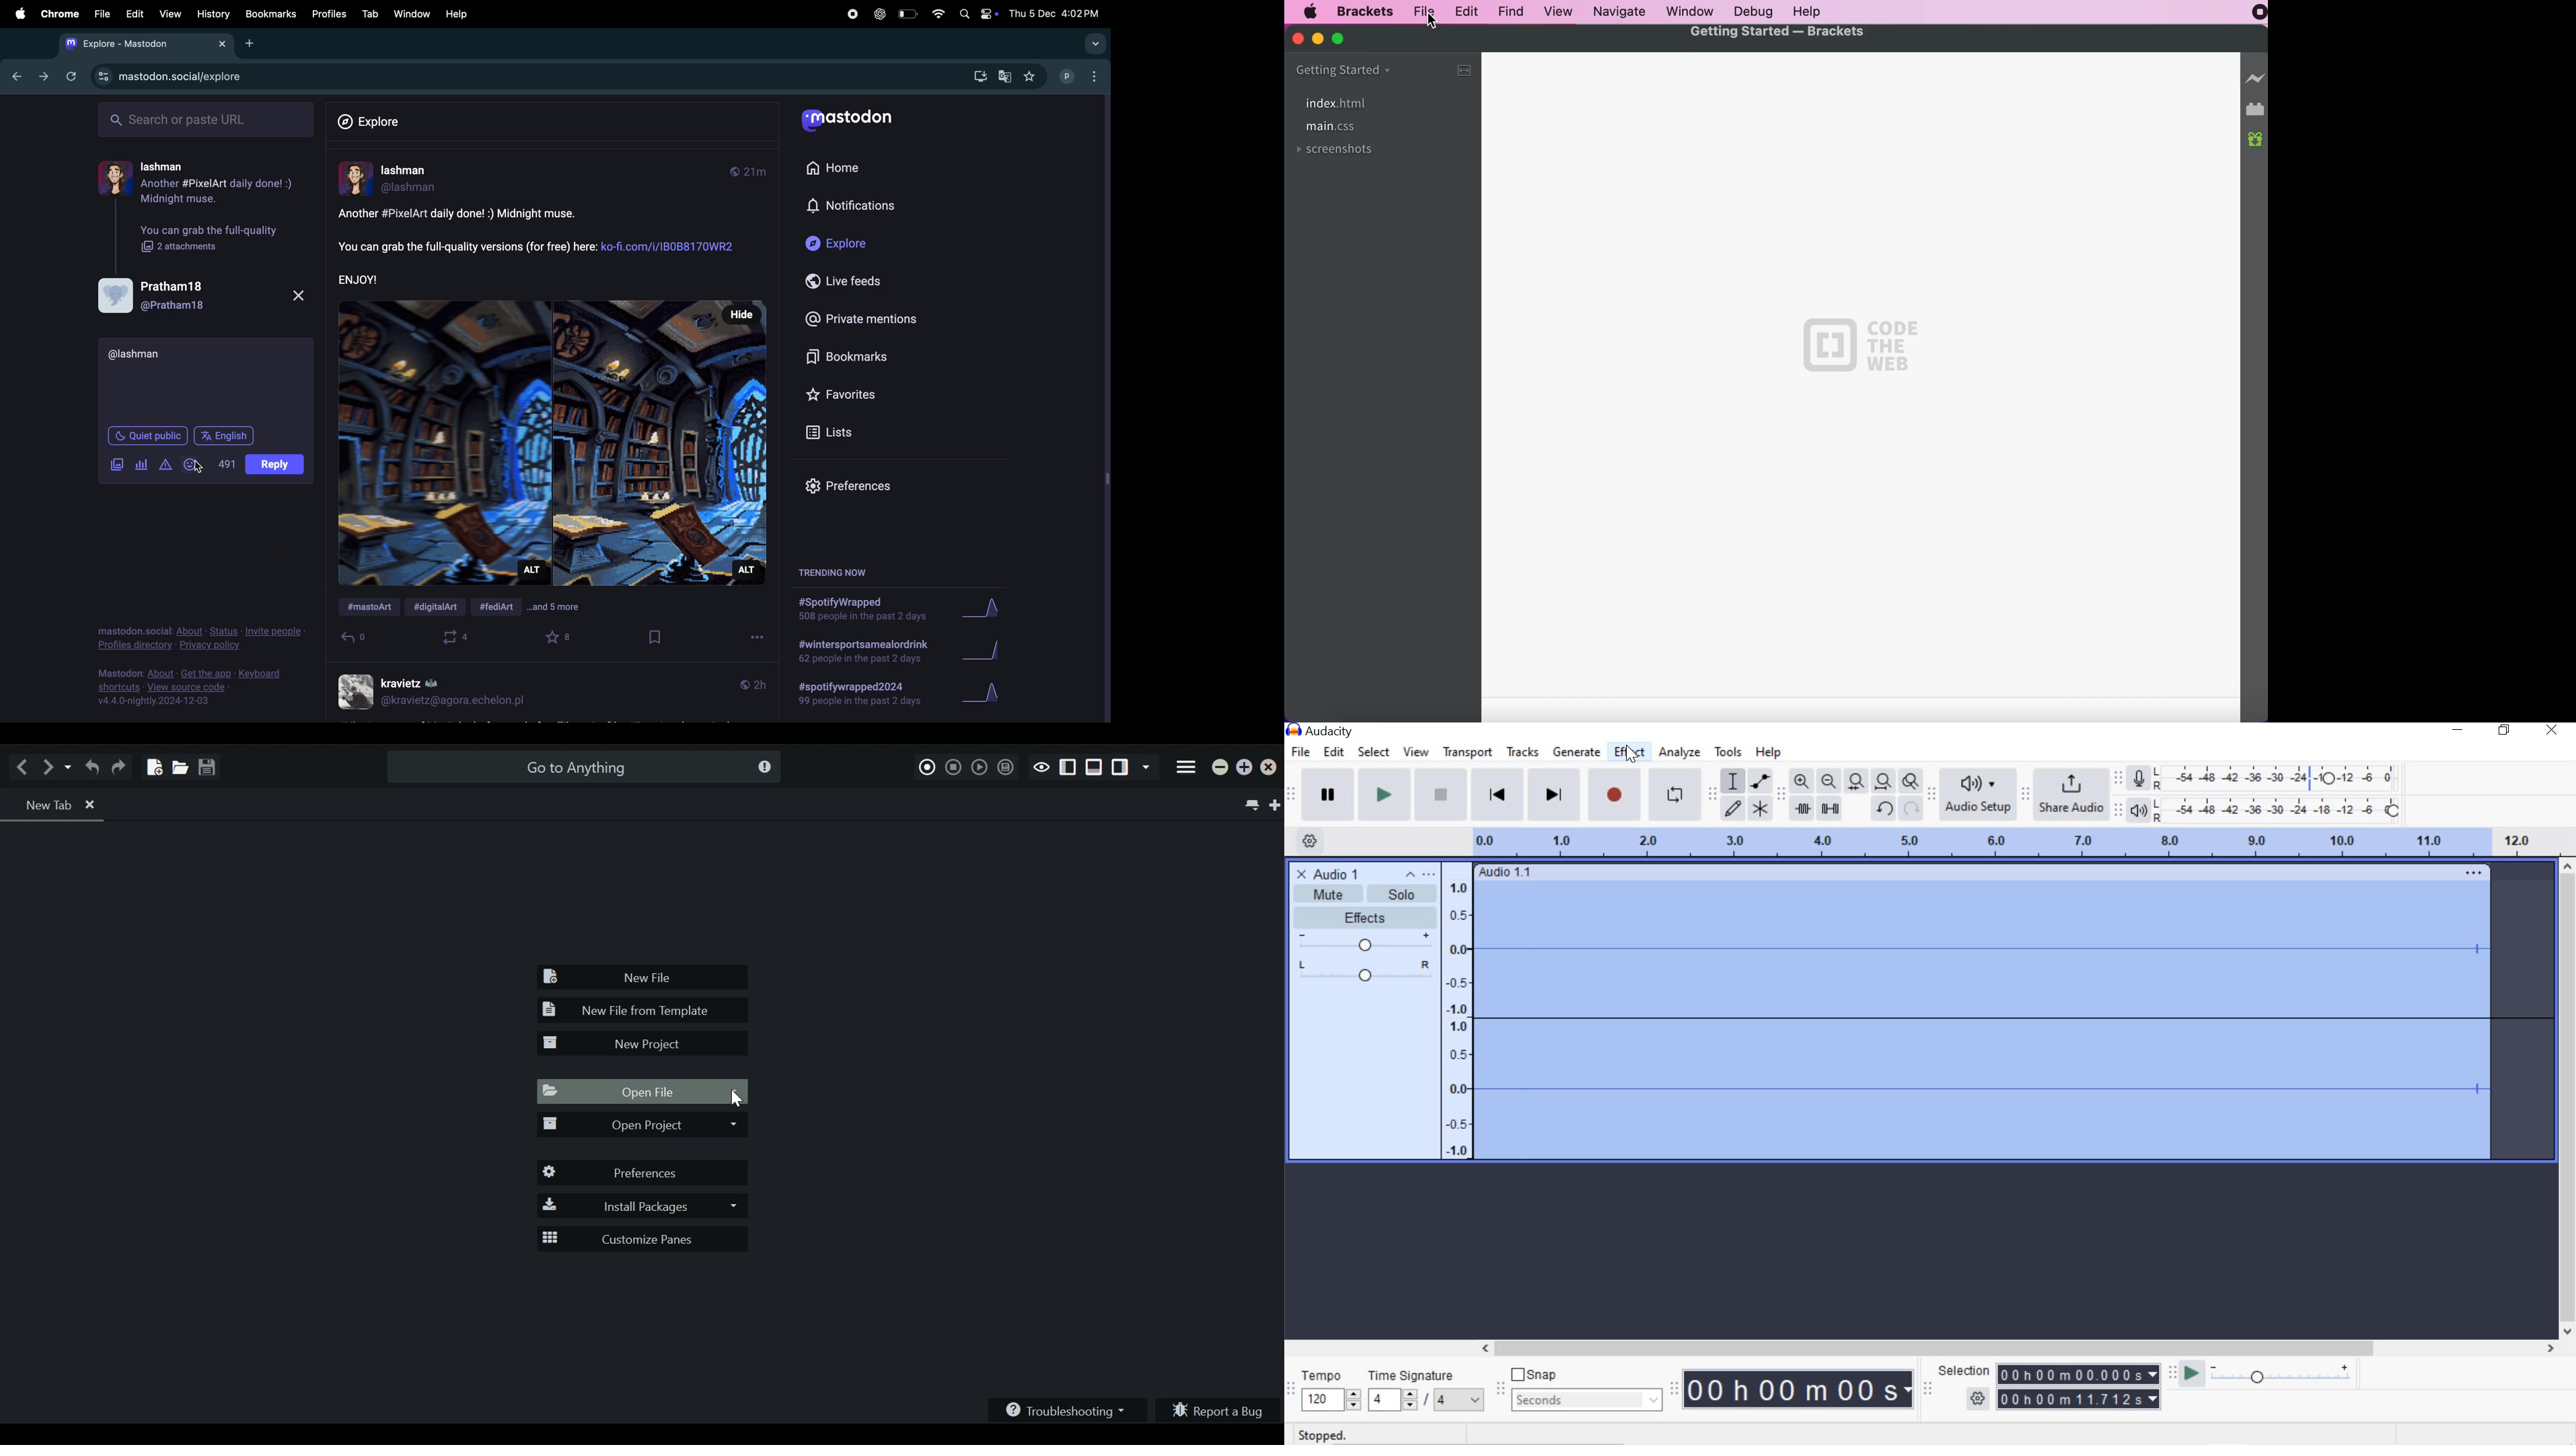 This screenshot has height=1456, width=2576. I want to click on Private mentions, so click(862, 319).